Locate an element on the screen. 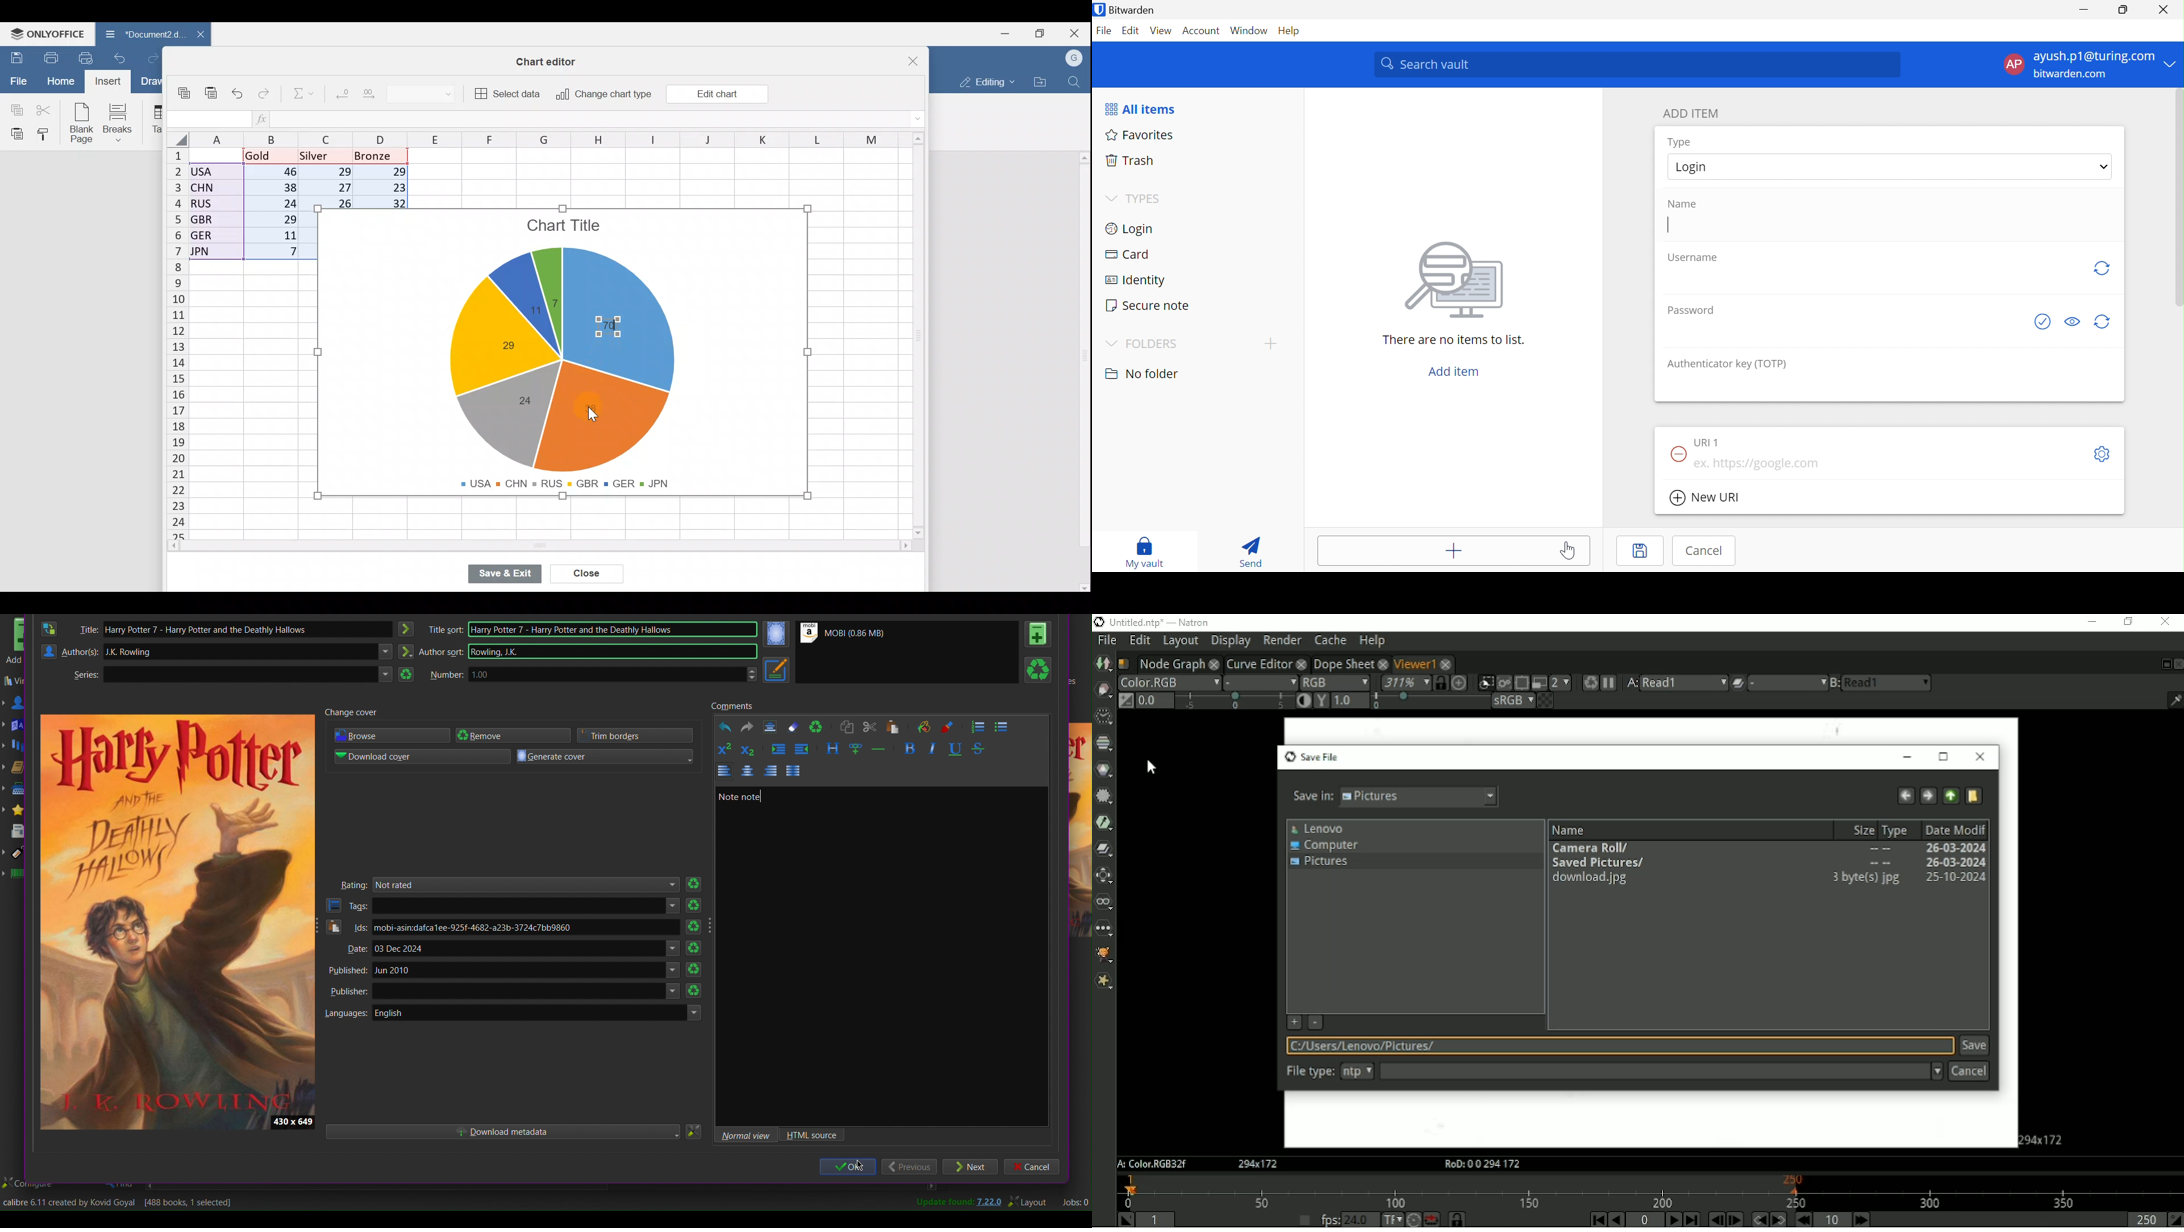 Image resolution: width=2184 pixels, height=1232 pixels. Maximize is located at coordinates (1045, 32).